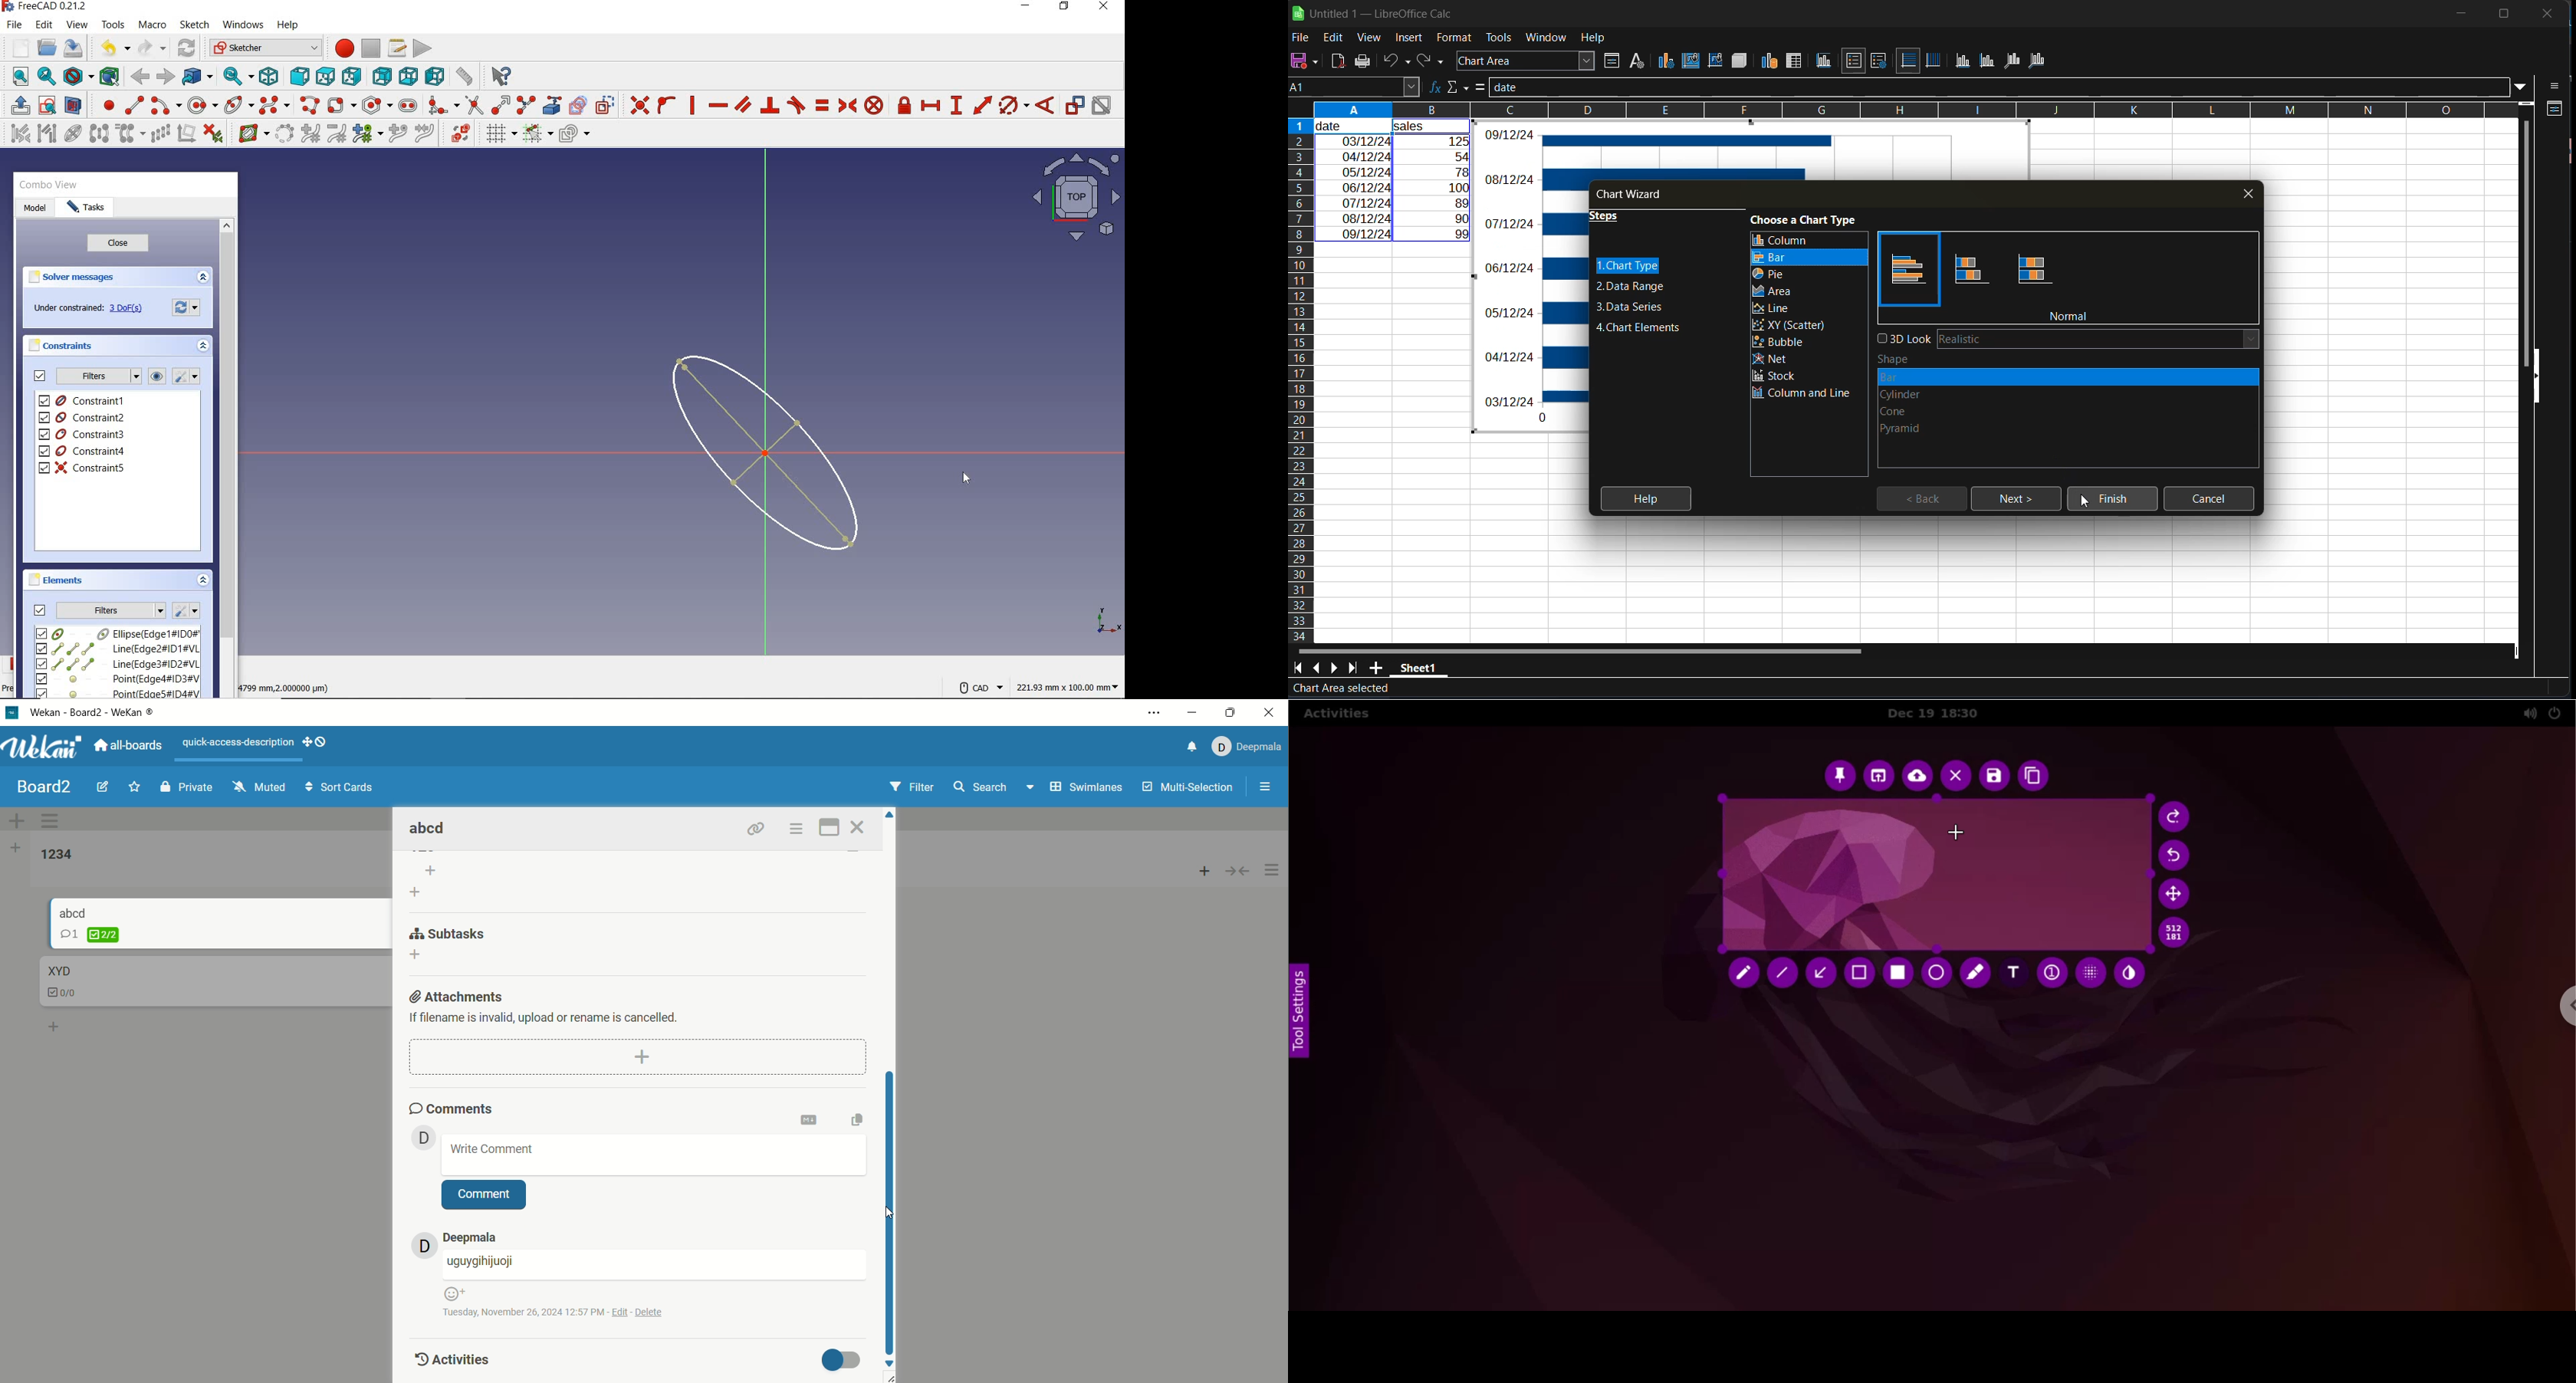 The height and width of the screenshot is (1400, 2576). I want to click on minimize, so click(1025, 6).